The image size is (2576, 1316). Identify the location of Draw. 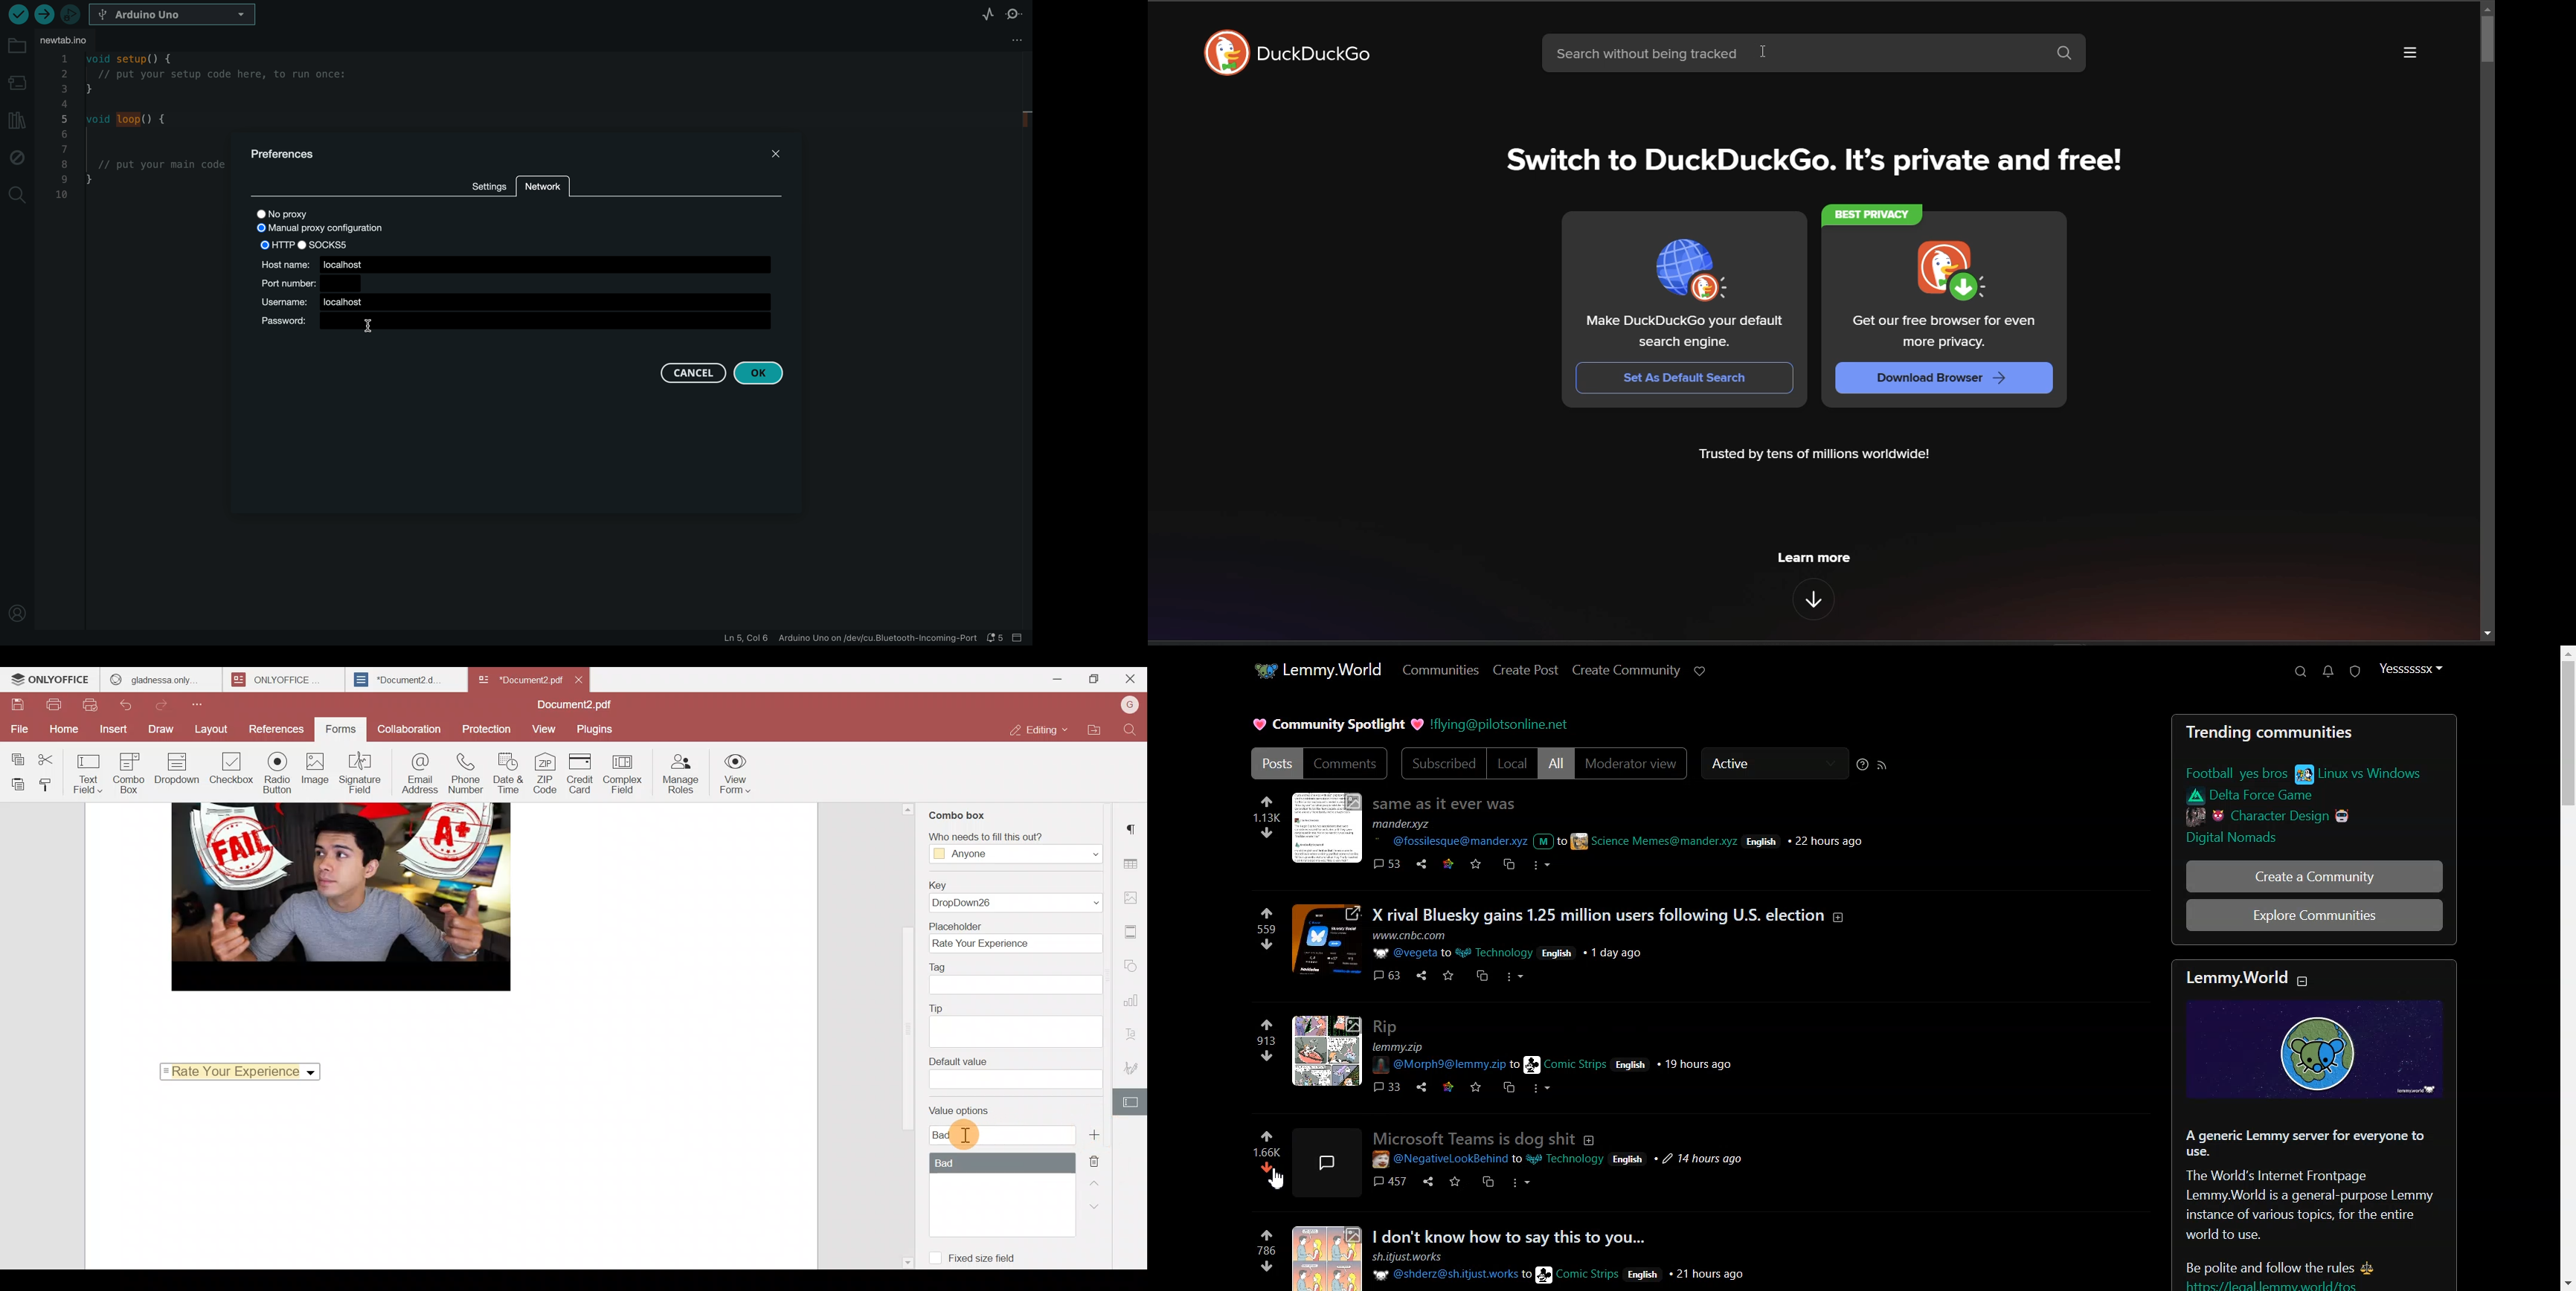
(162, 730).